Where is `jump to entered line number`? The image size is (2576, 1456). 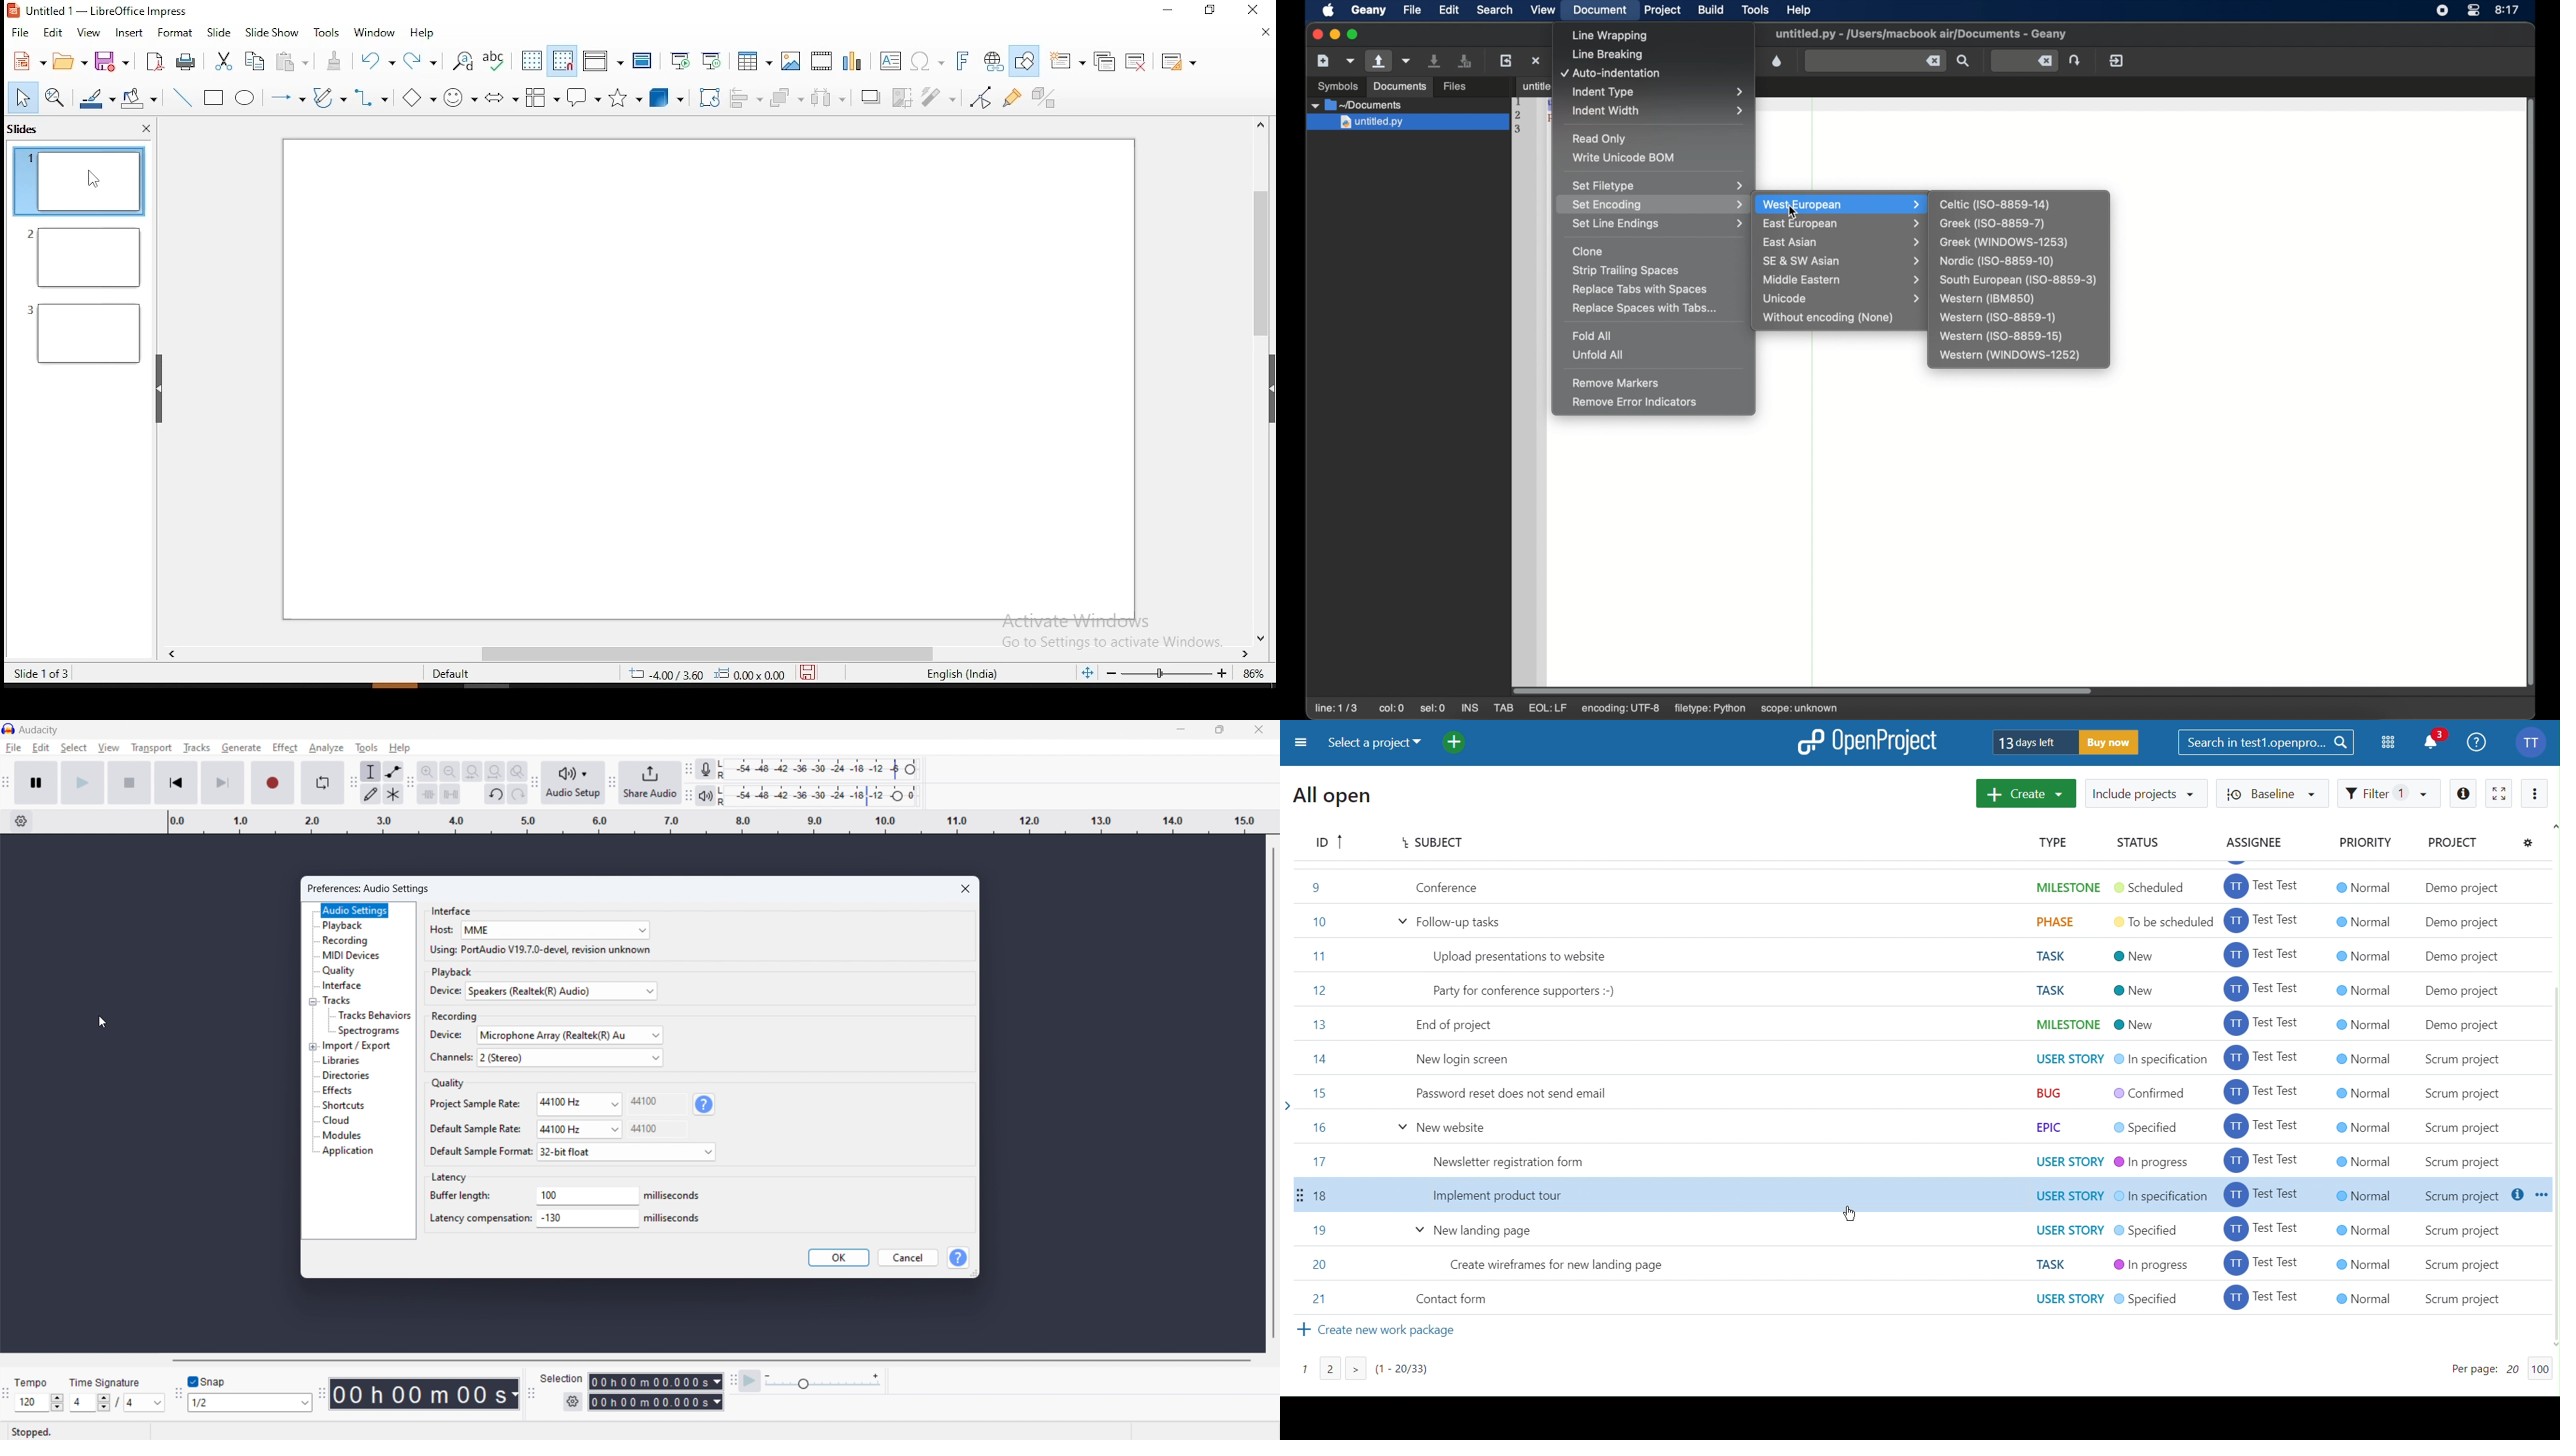
jump to entered line number is located at coordinates (2025, 61).